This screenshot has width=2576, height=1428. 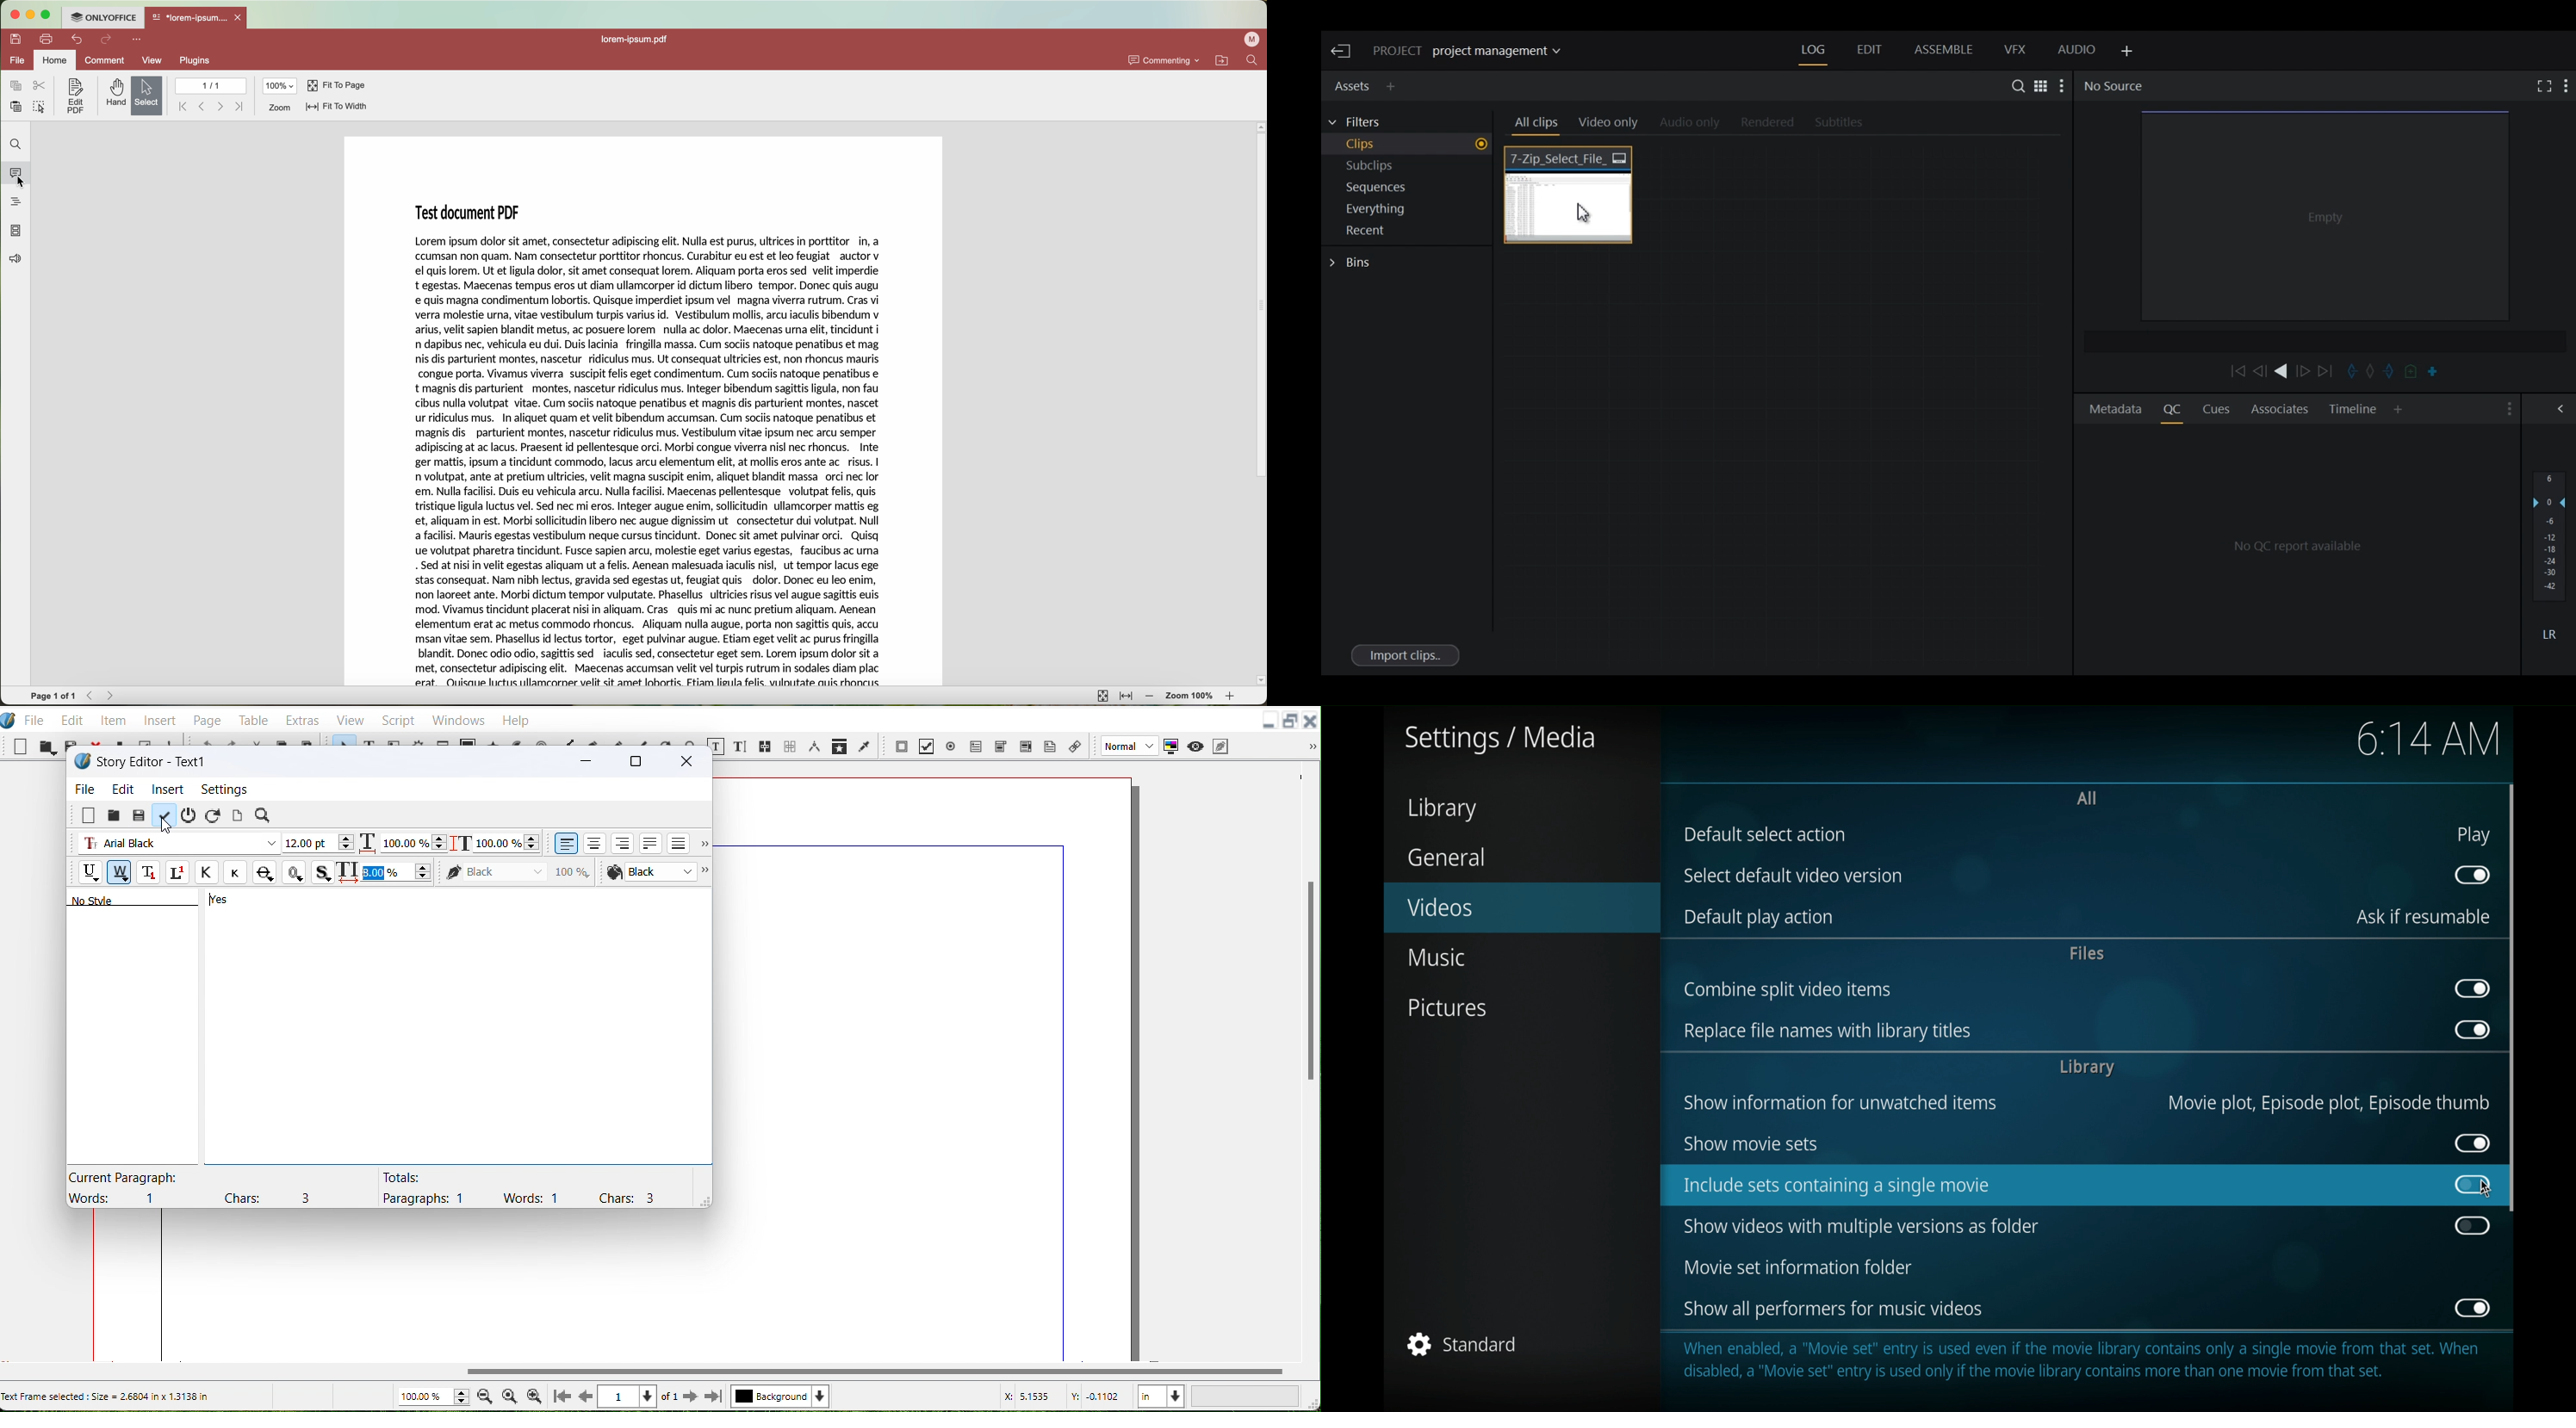 What do you see at coordinates (953, 744) in the screenshot?
I see `PDF Radio button` at bounding box center [953, 744].